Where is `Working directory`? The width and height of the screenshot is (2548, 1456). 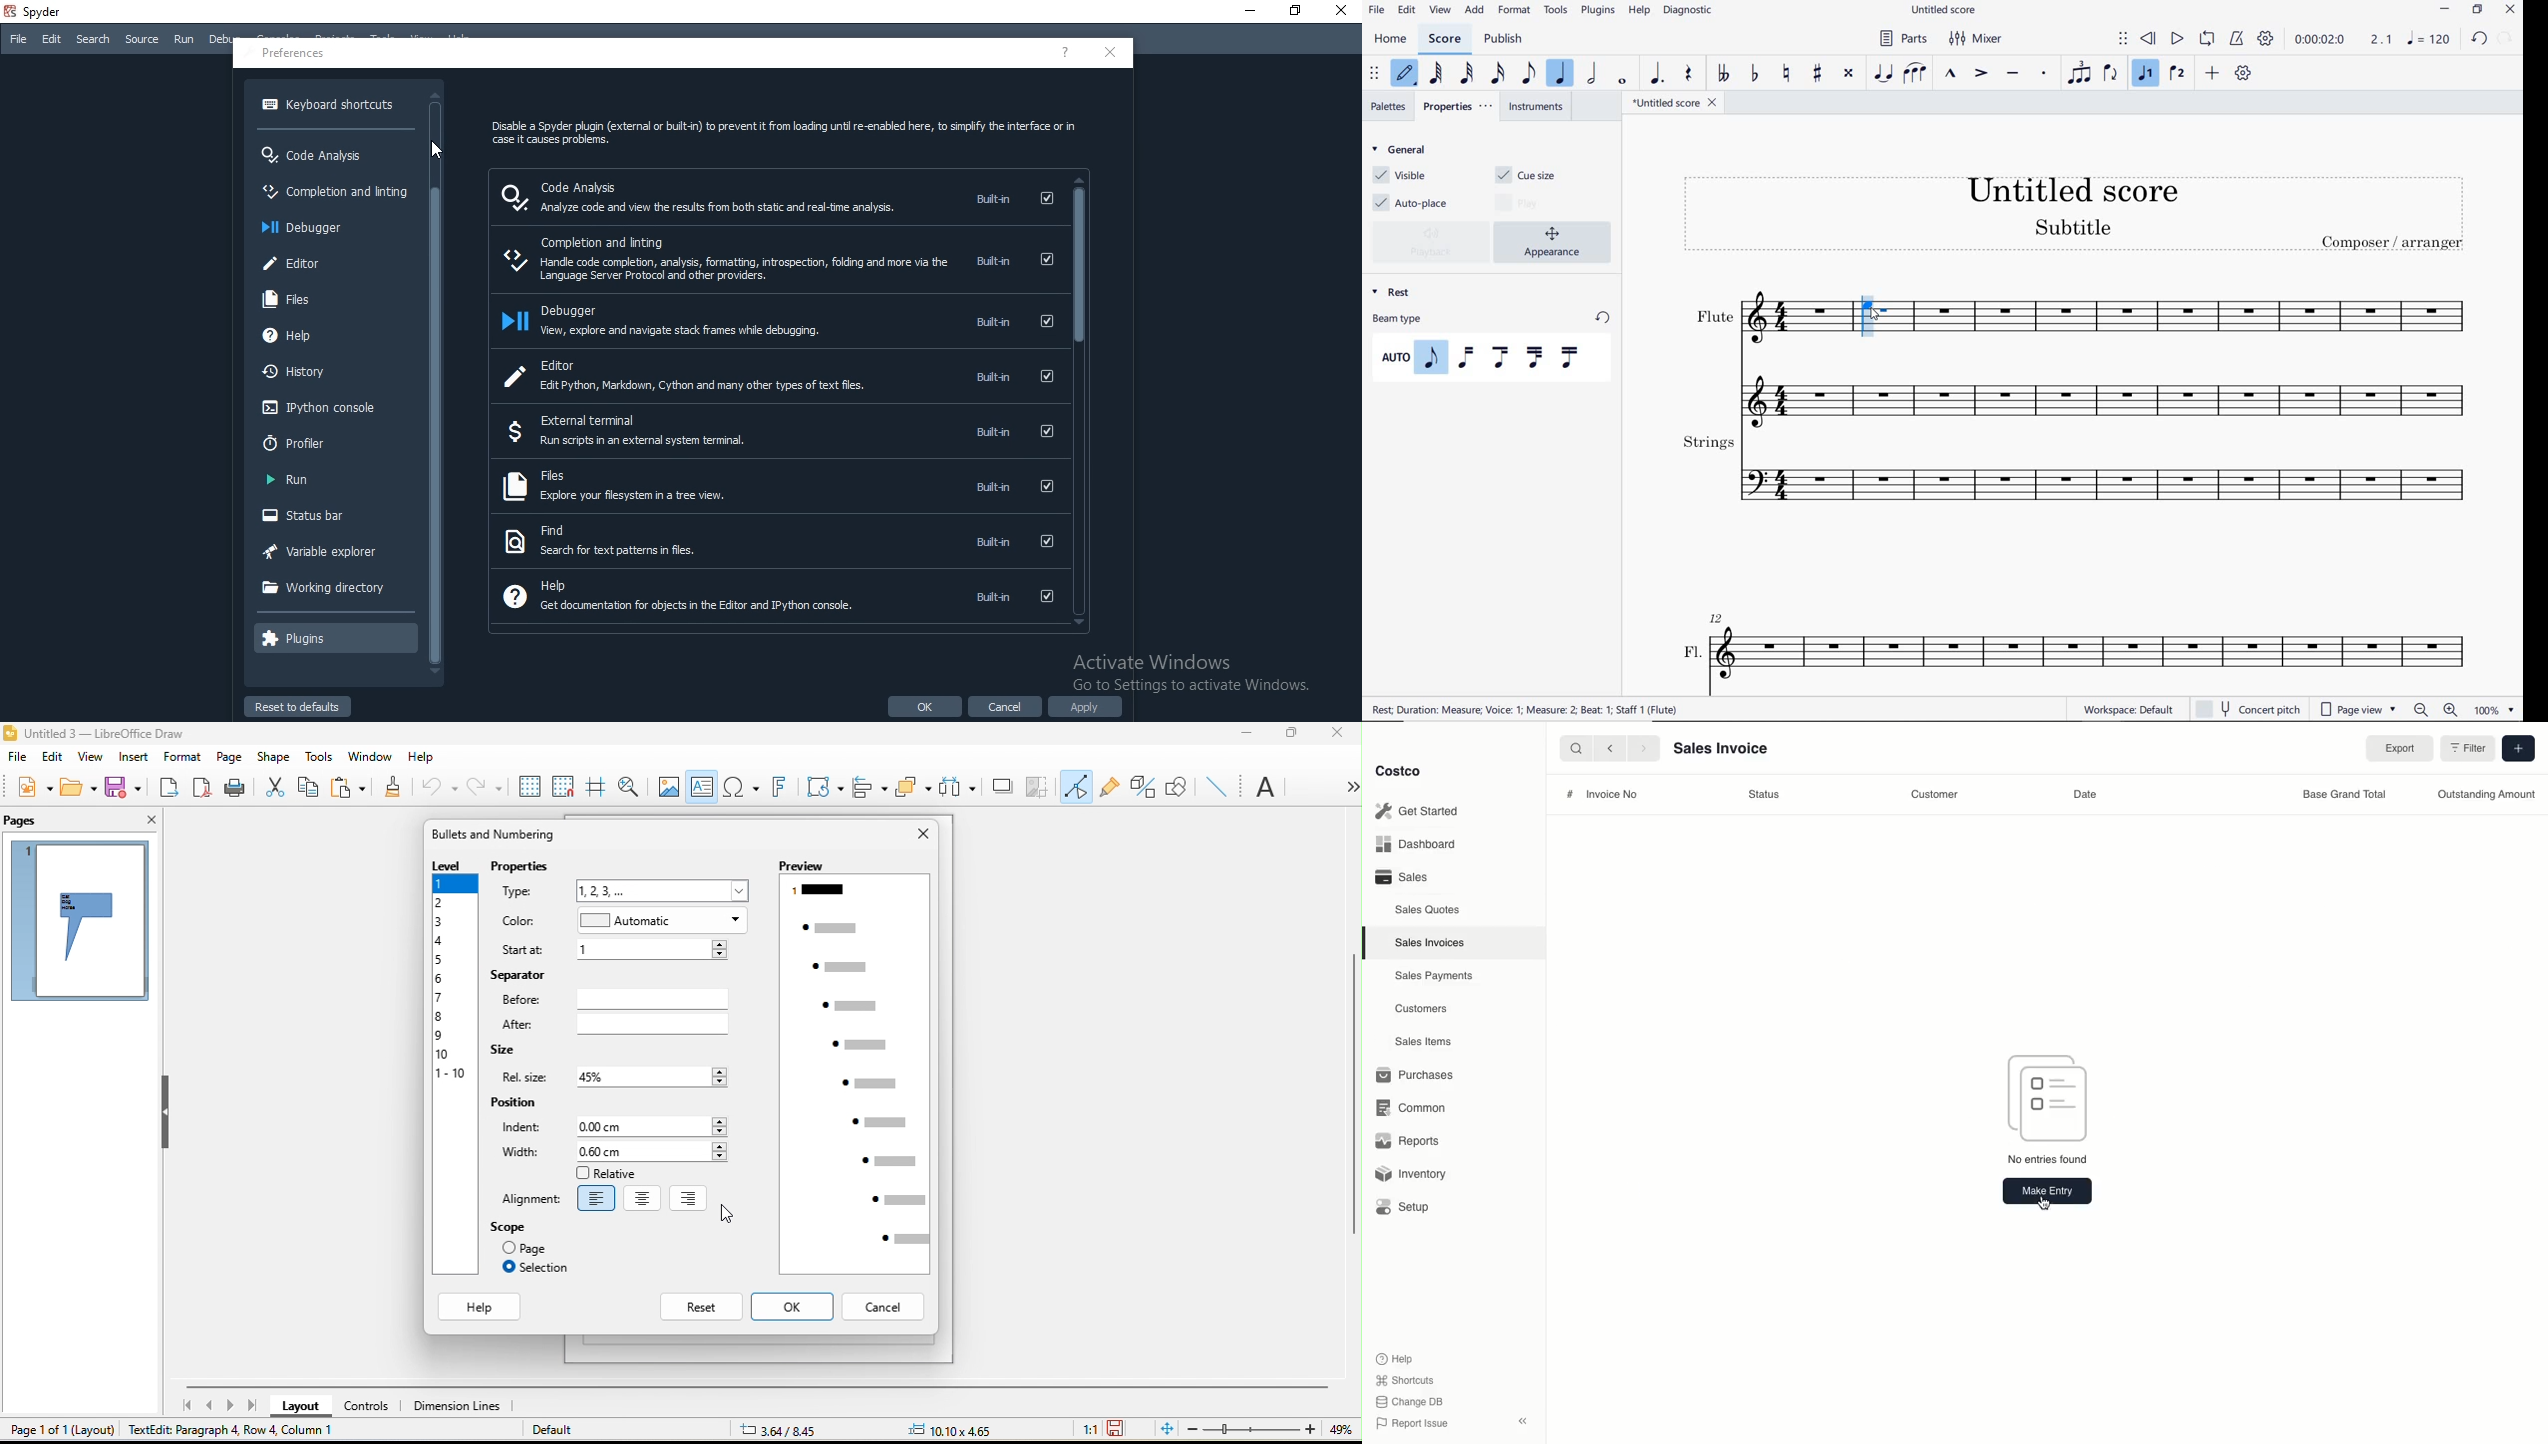
Working directory is located at coordinates (323, 586).